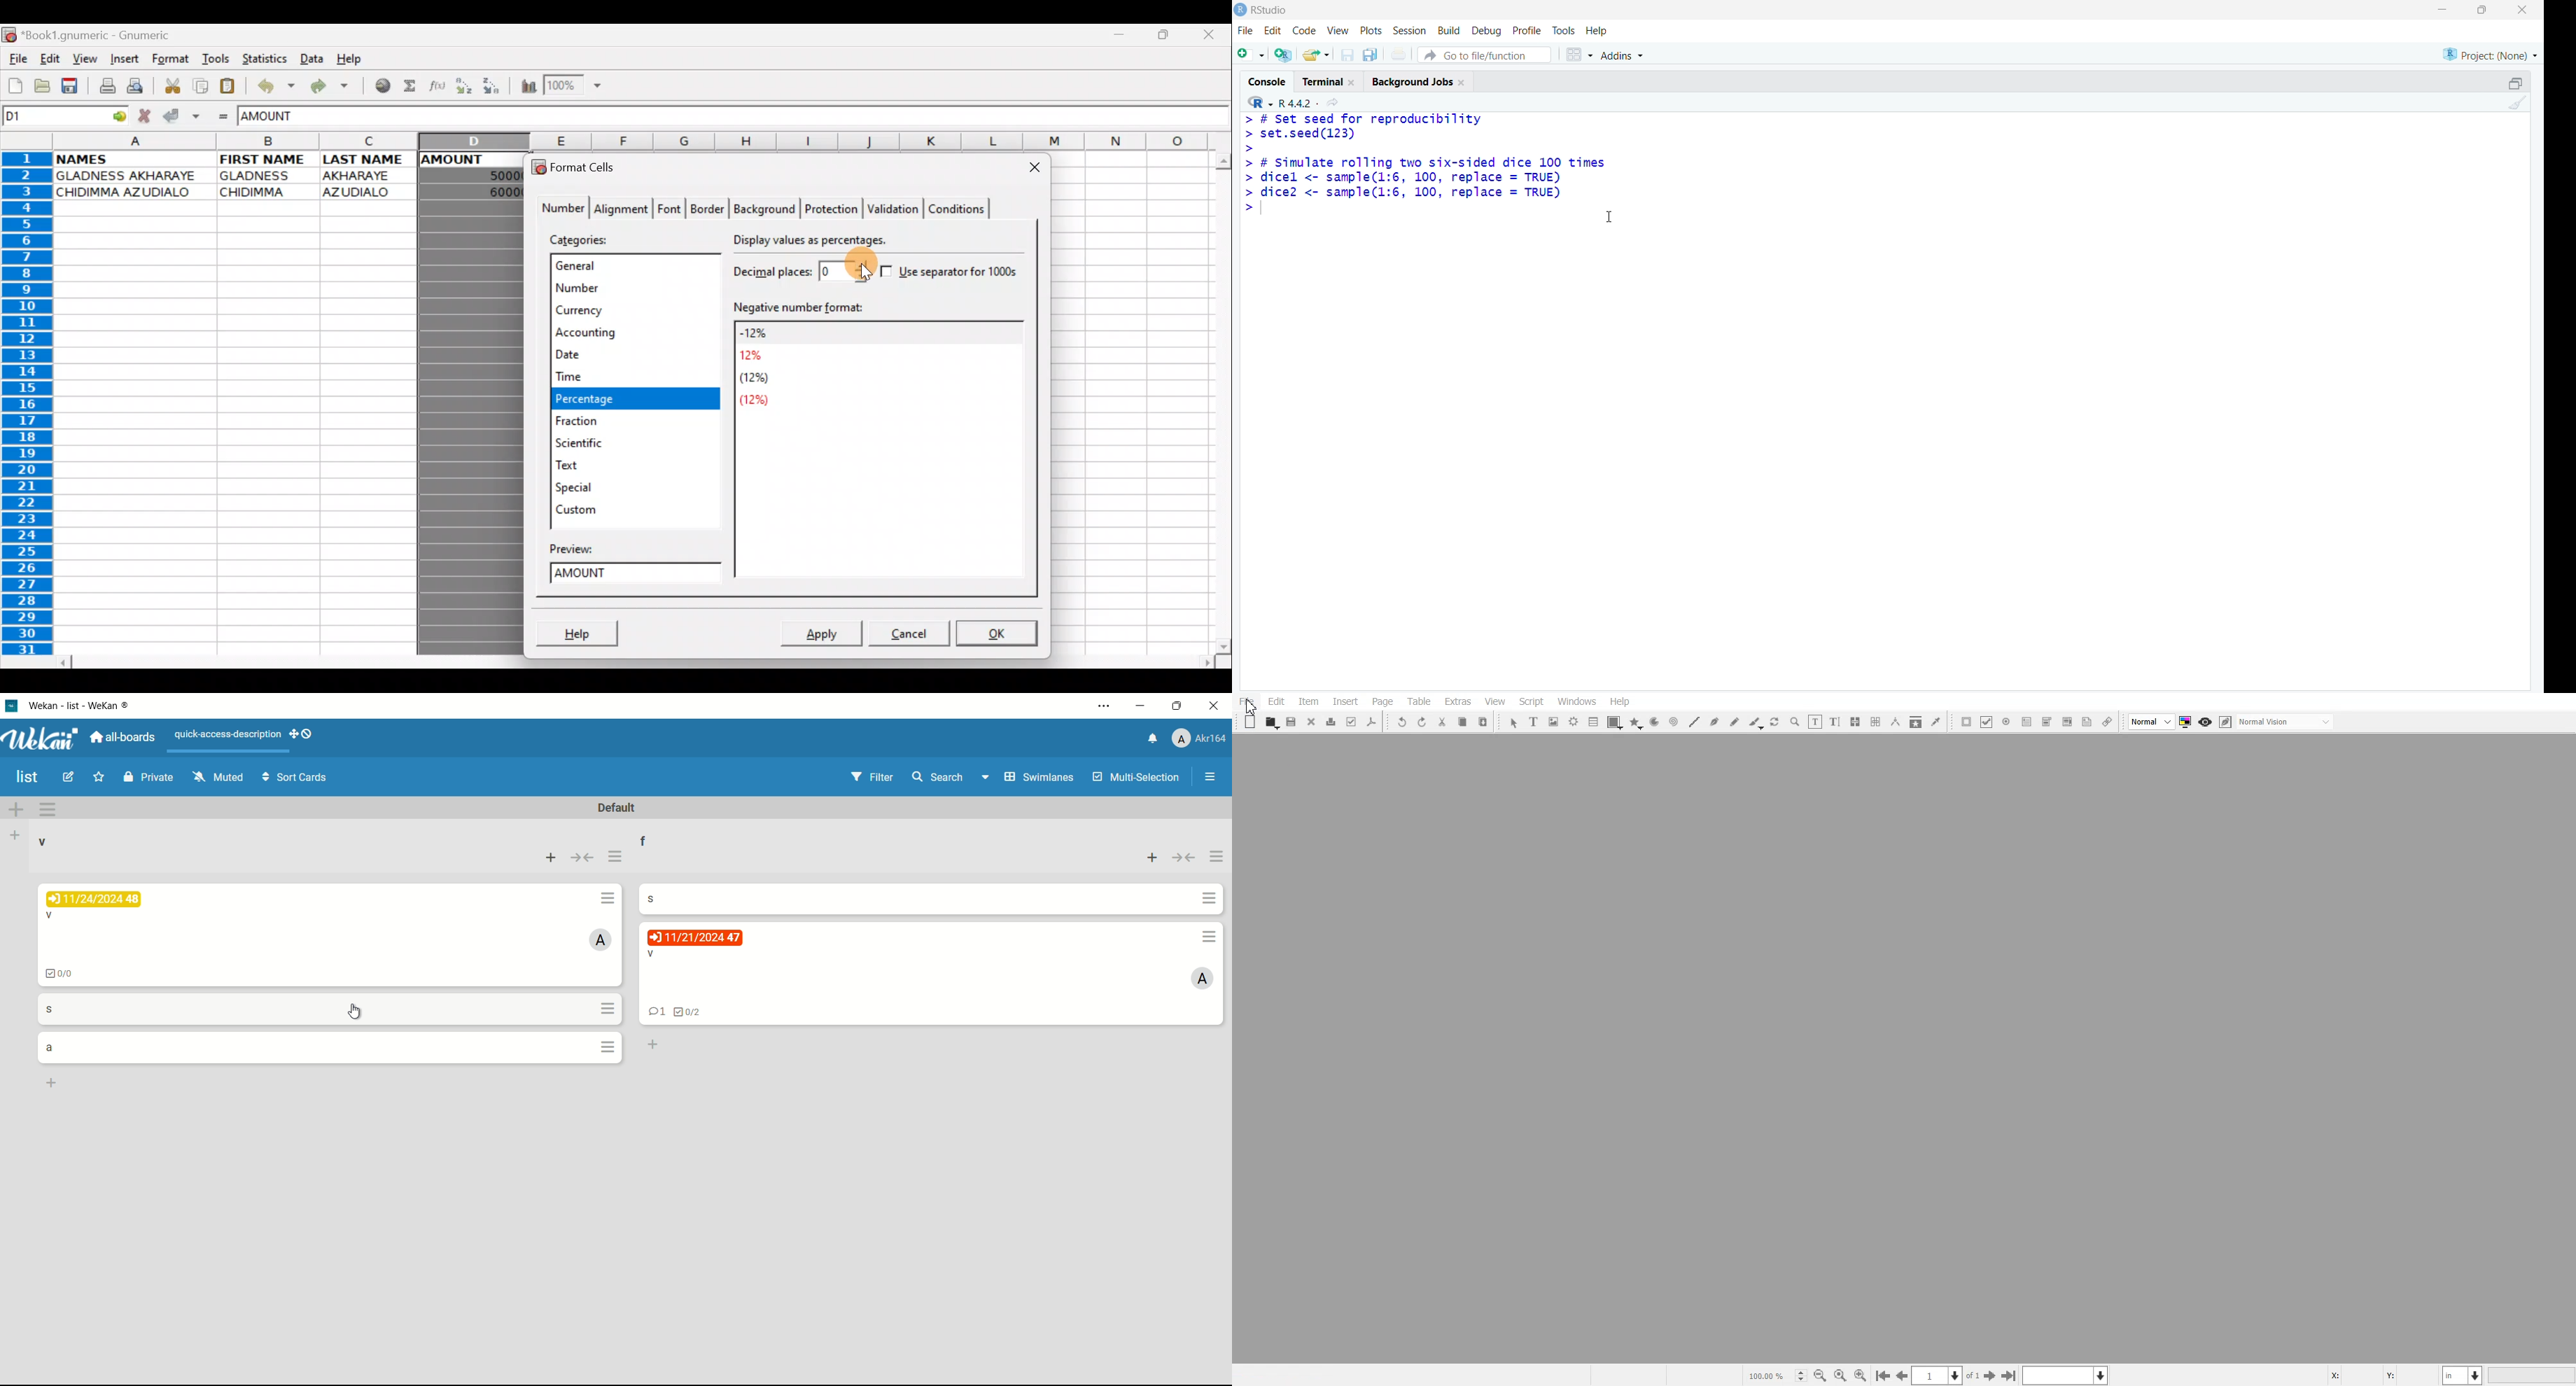 This screenshot has width=2576, height=1400. What do you see at coordinates (1283, 55) in the screenshot?
I see `add R file` at bounding box center [1283, 55].